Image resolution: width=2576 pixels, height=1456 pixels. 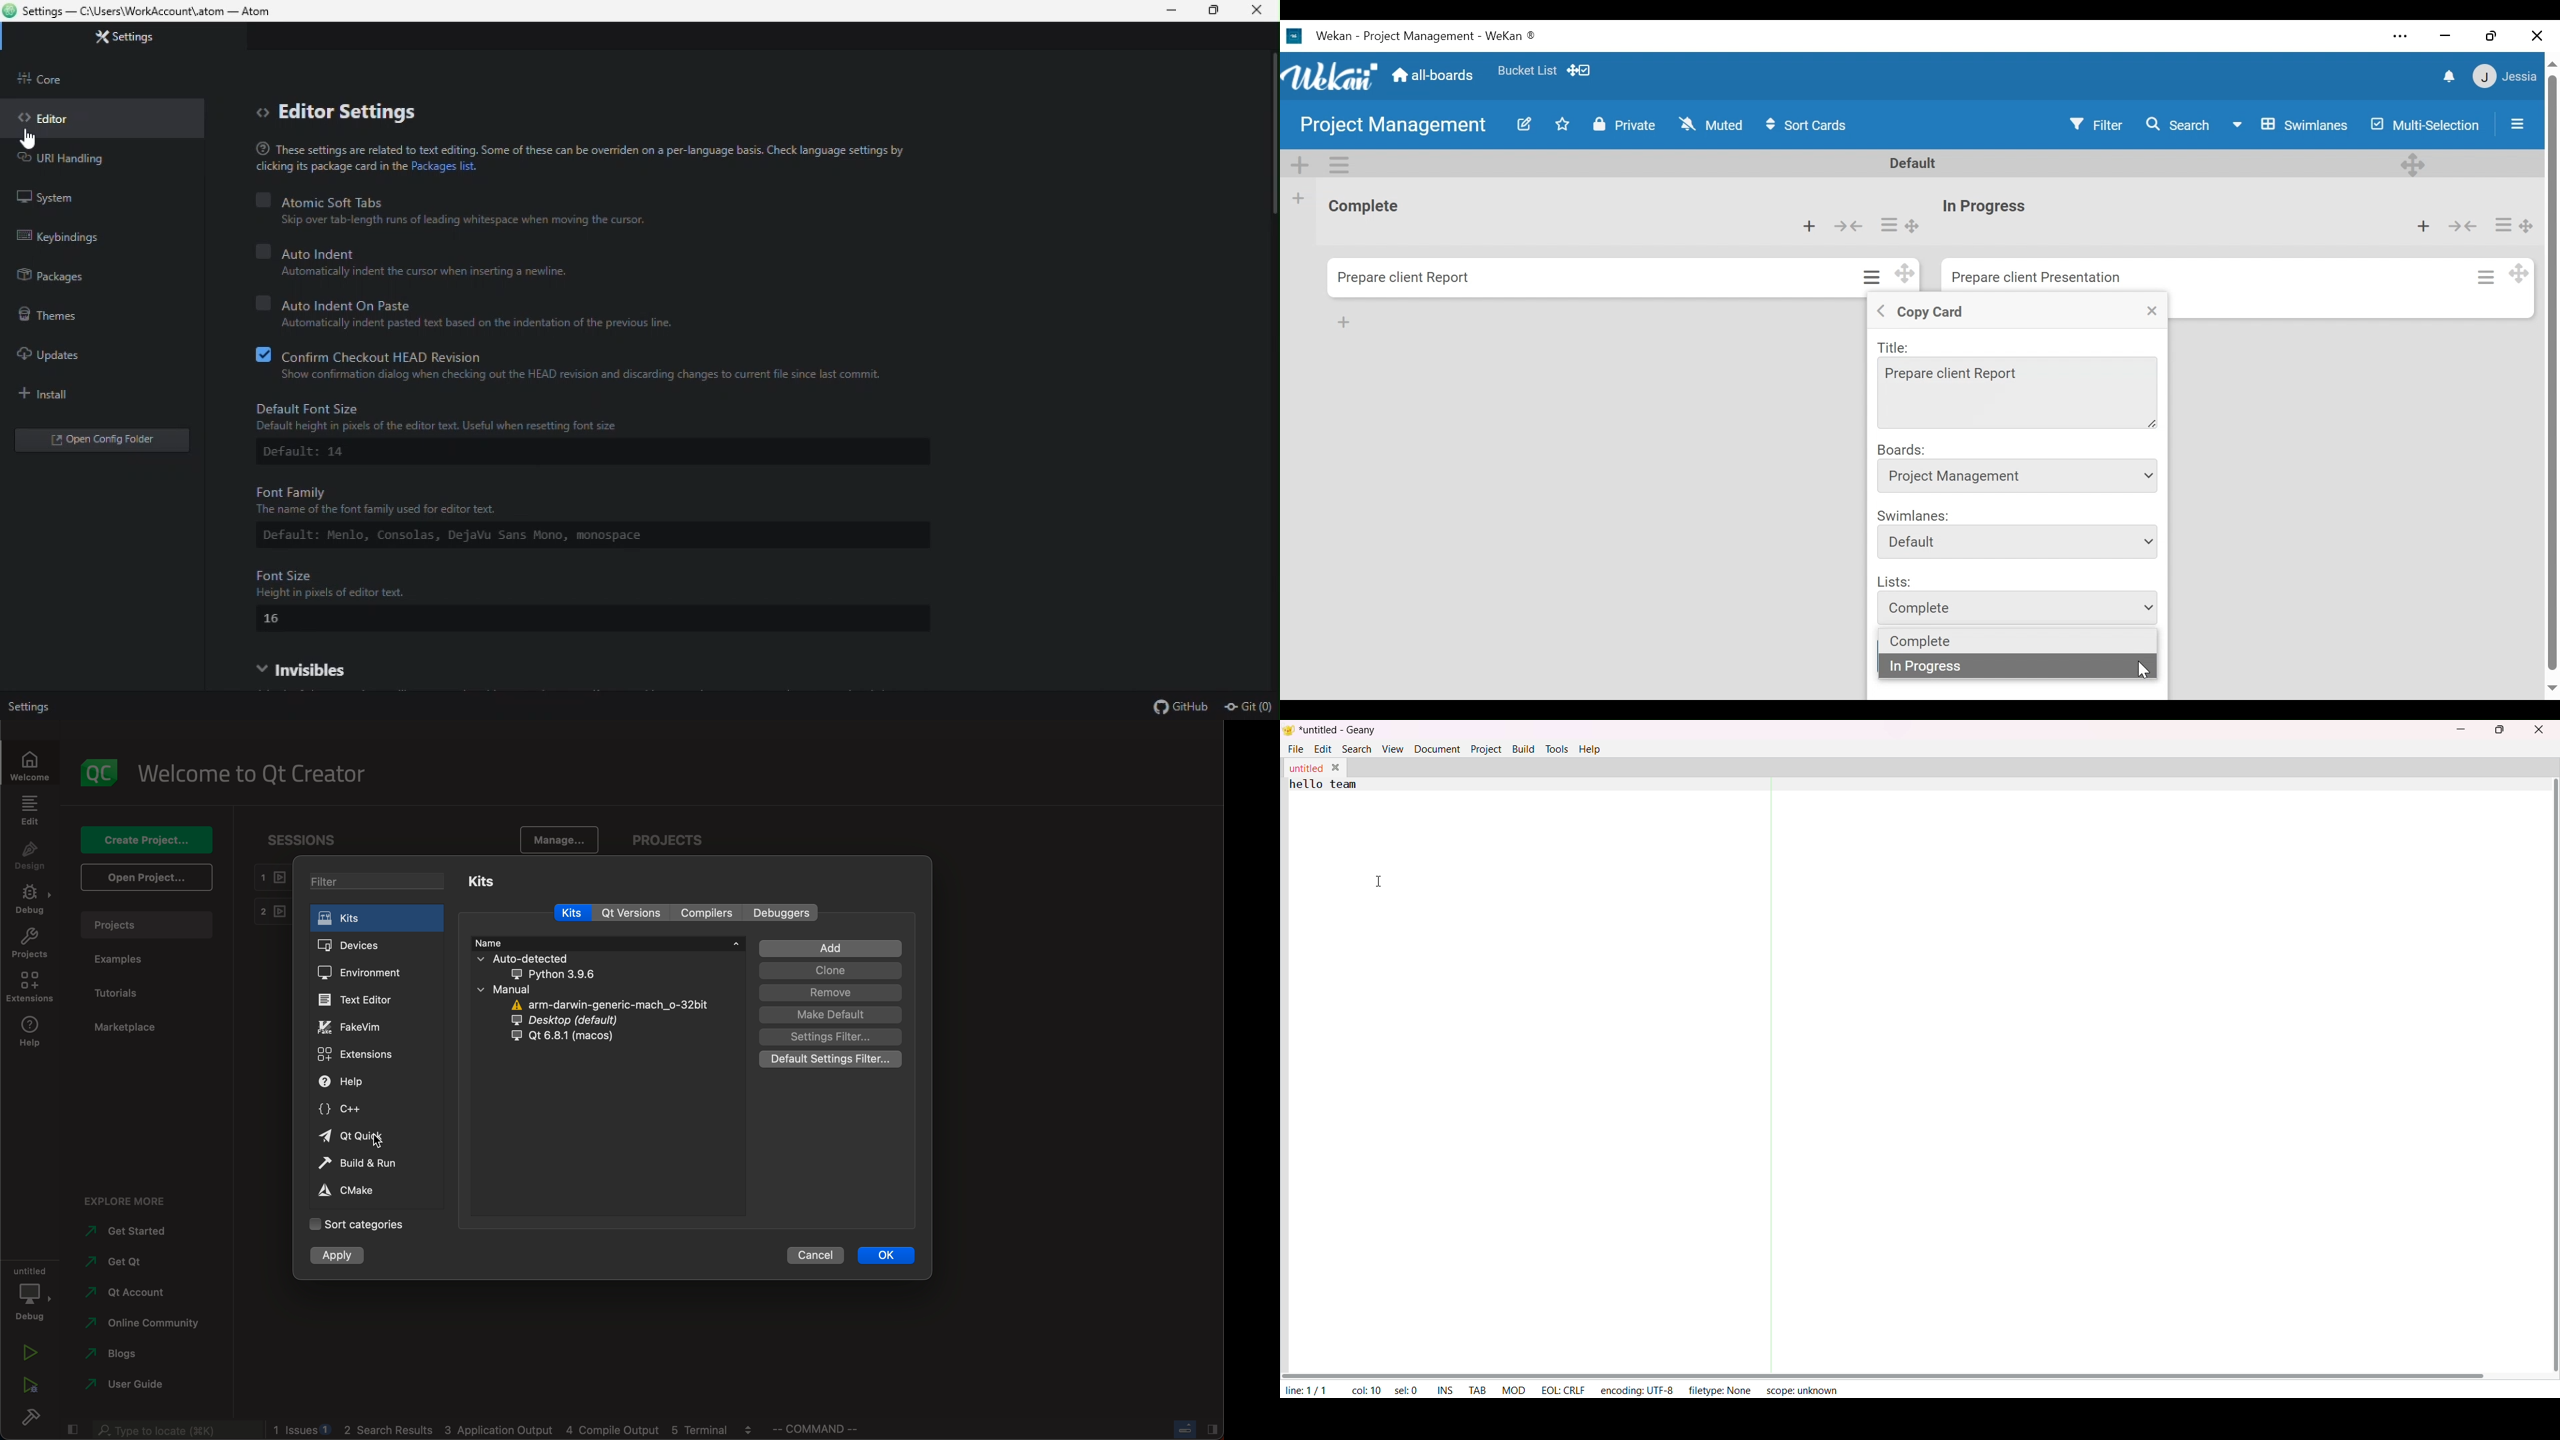 I want to click on  Settings — C:\Users\WorkAccount\.atom — Atom, so click(x=148, y=11).